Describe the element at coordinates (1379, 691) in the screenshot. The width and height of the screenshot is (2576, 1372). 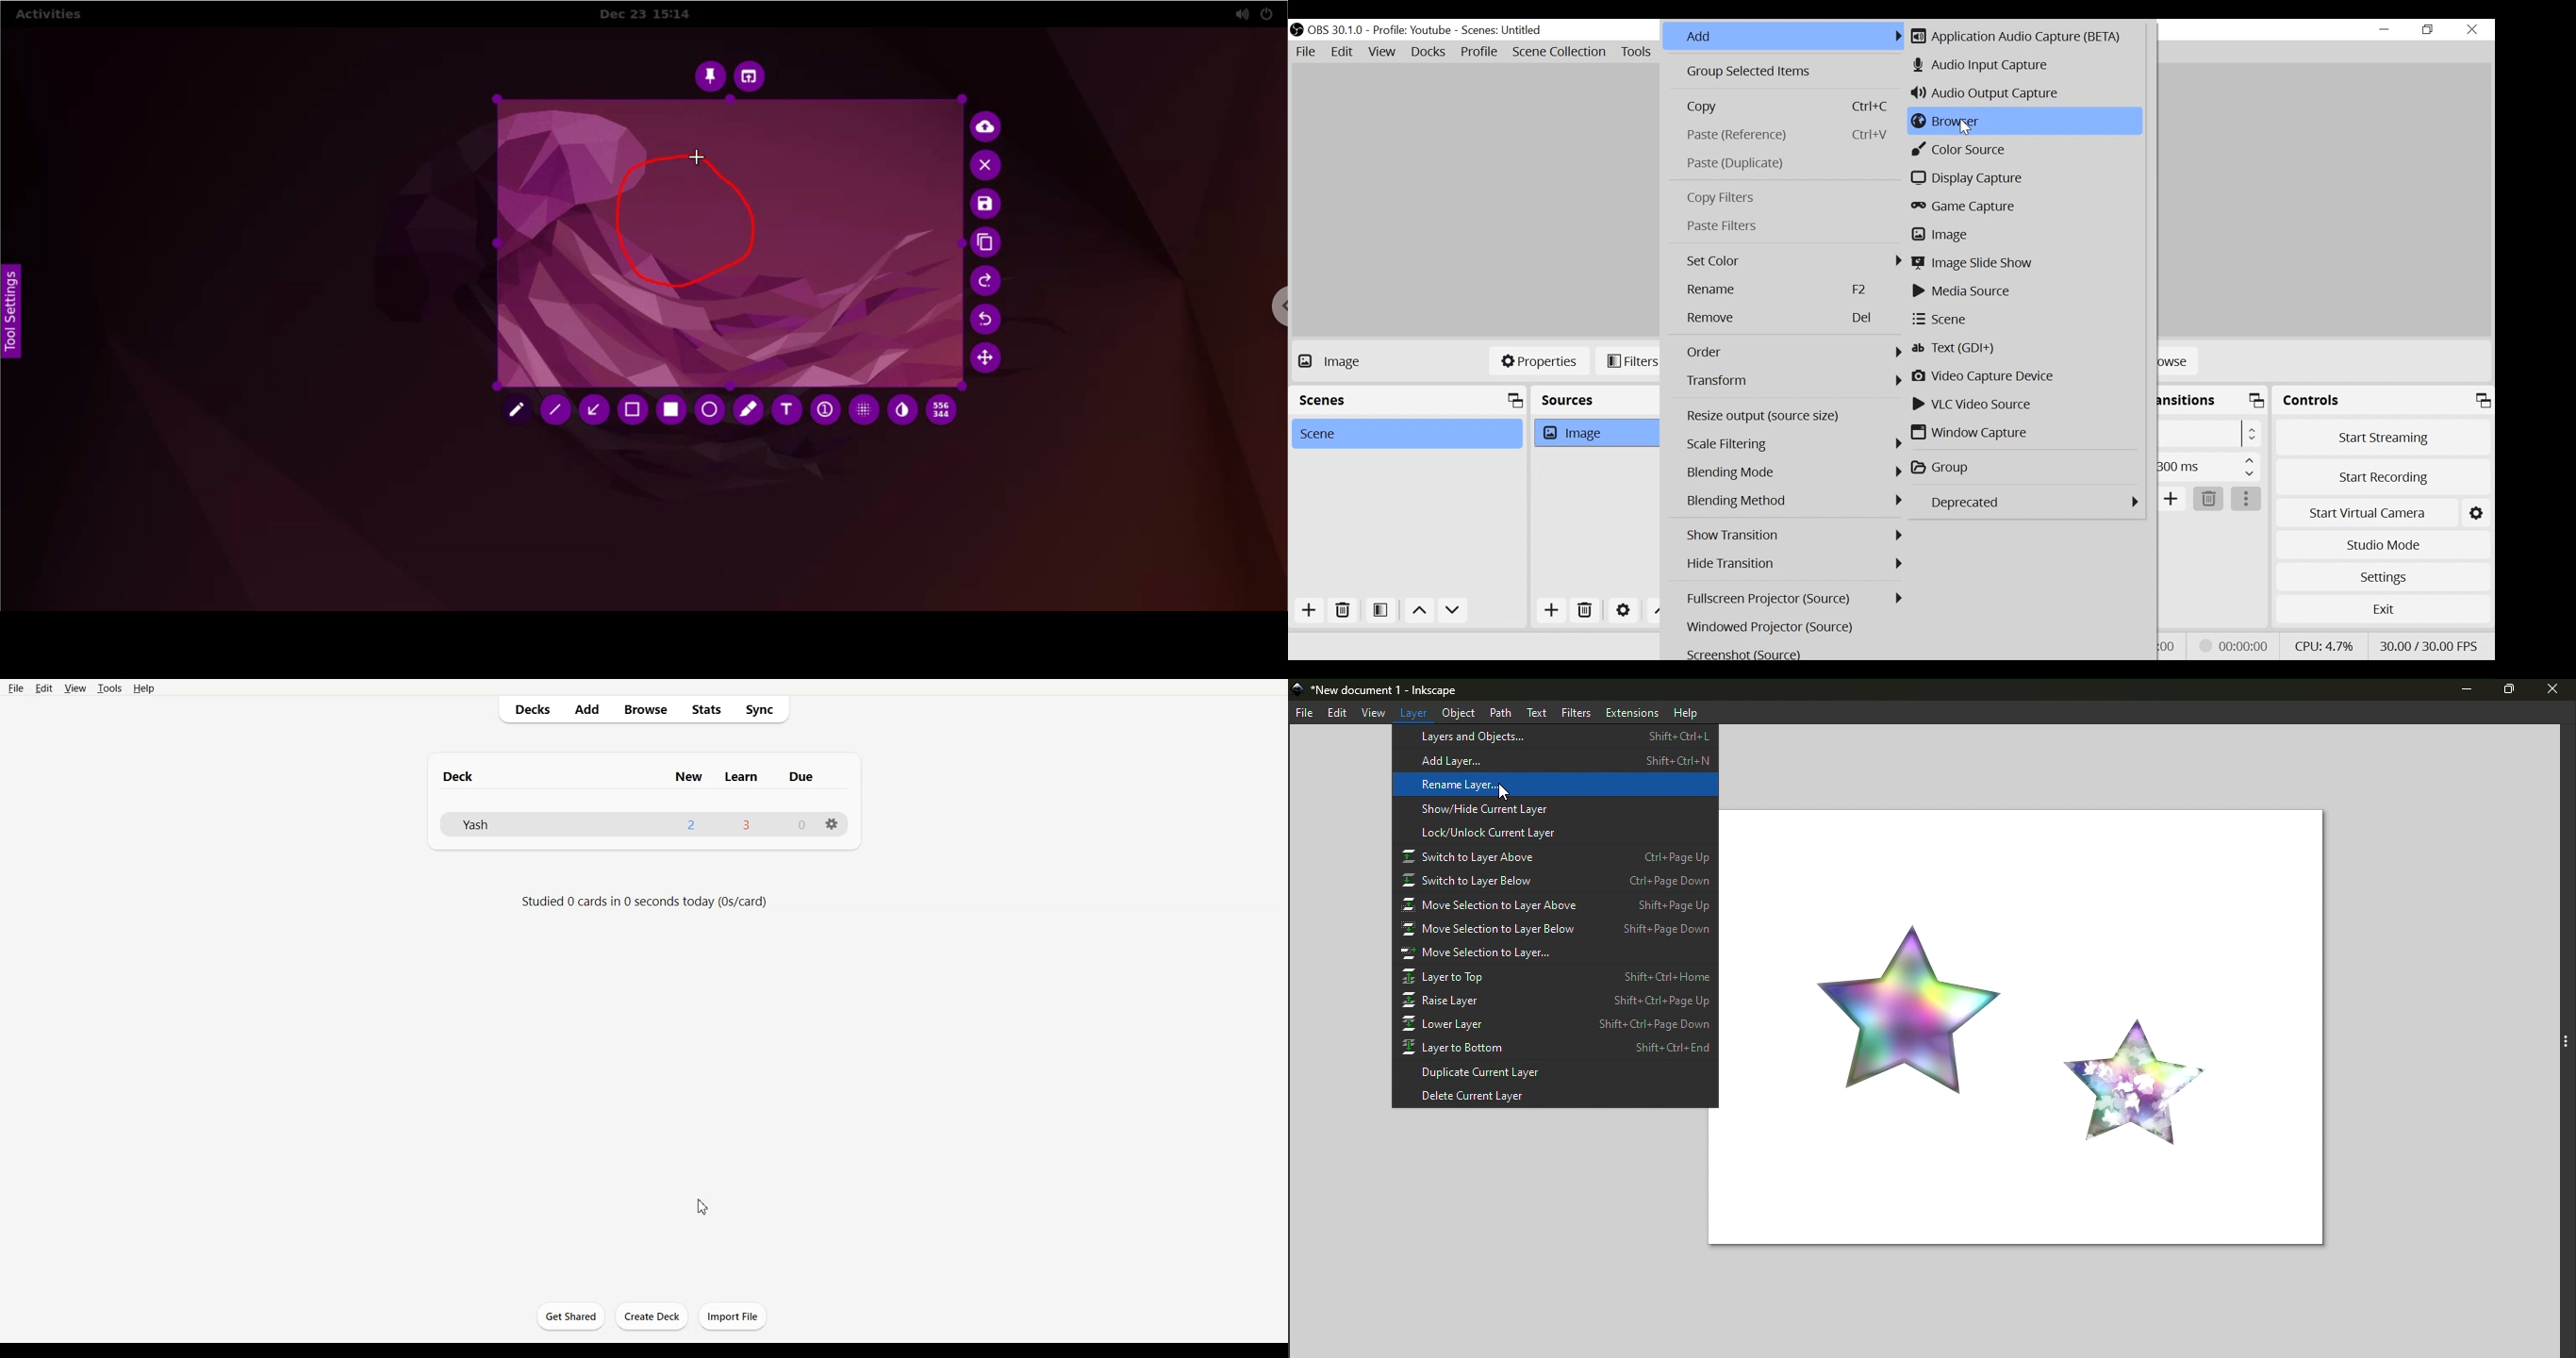
I see `New document 1 - Inkscape` at that location.